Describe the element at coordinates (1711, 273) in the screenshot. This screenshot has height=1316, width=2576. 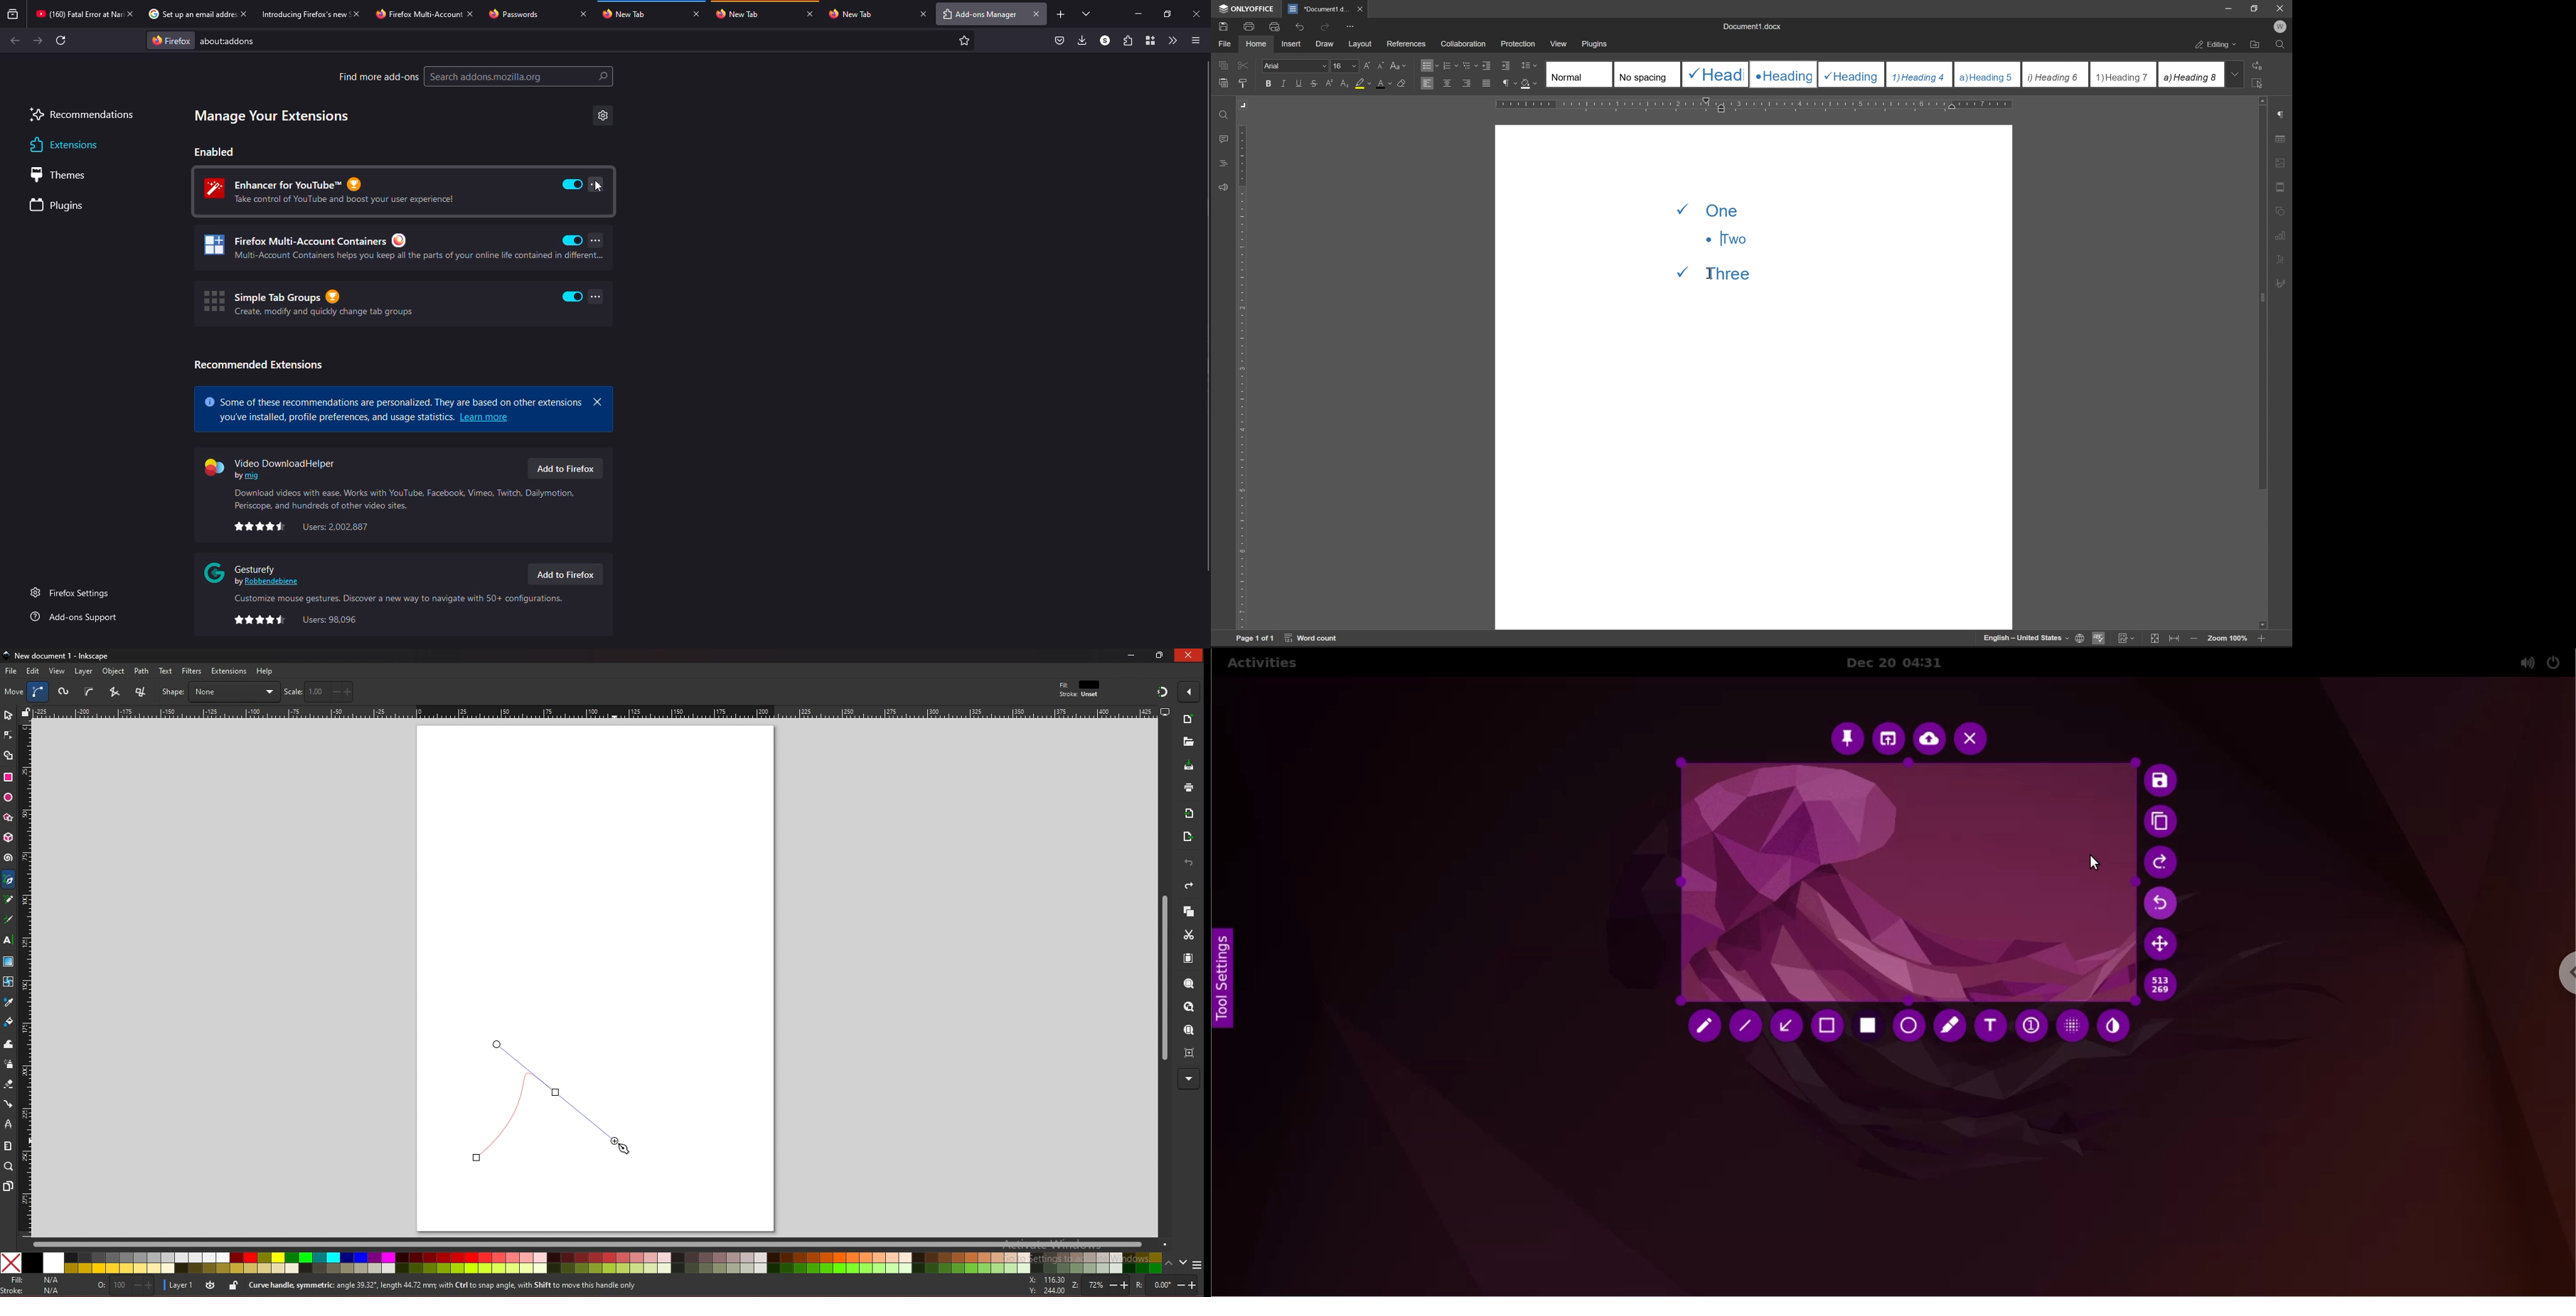
I see `Cursor` at that location.